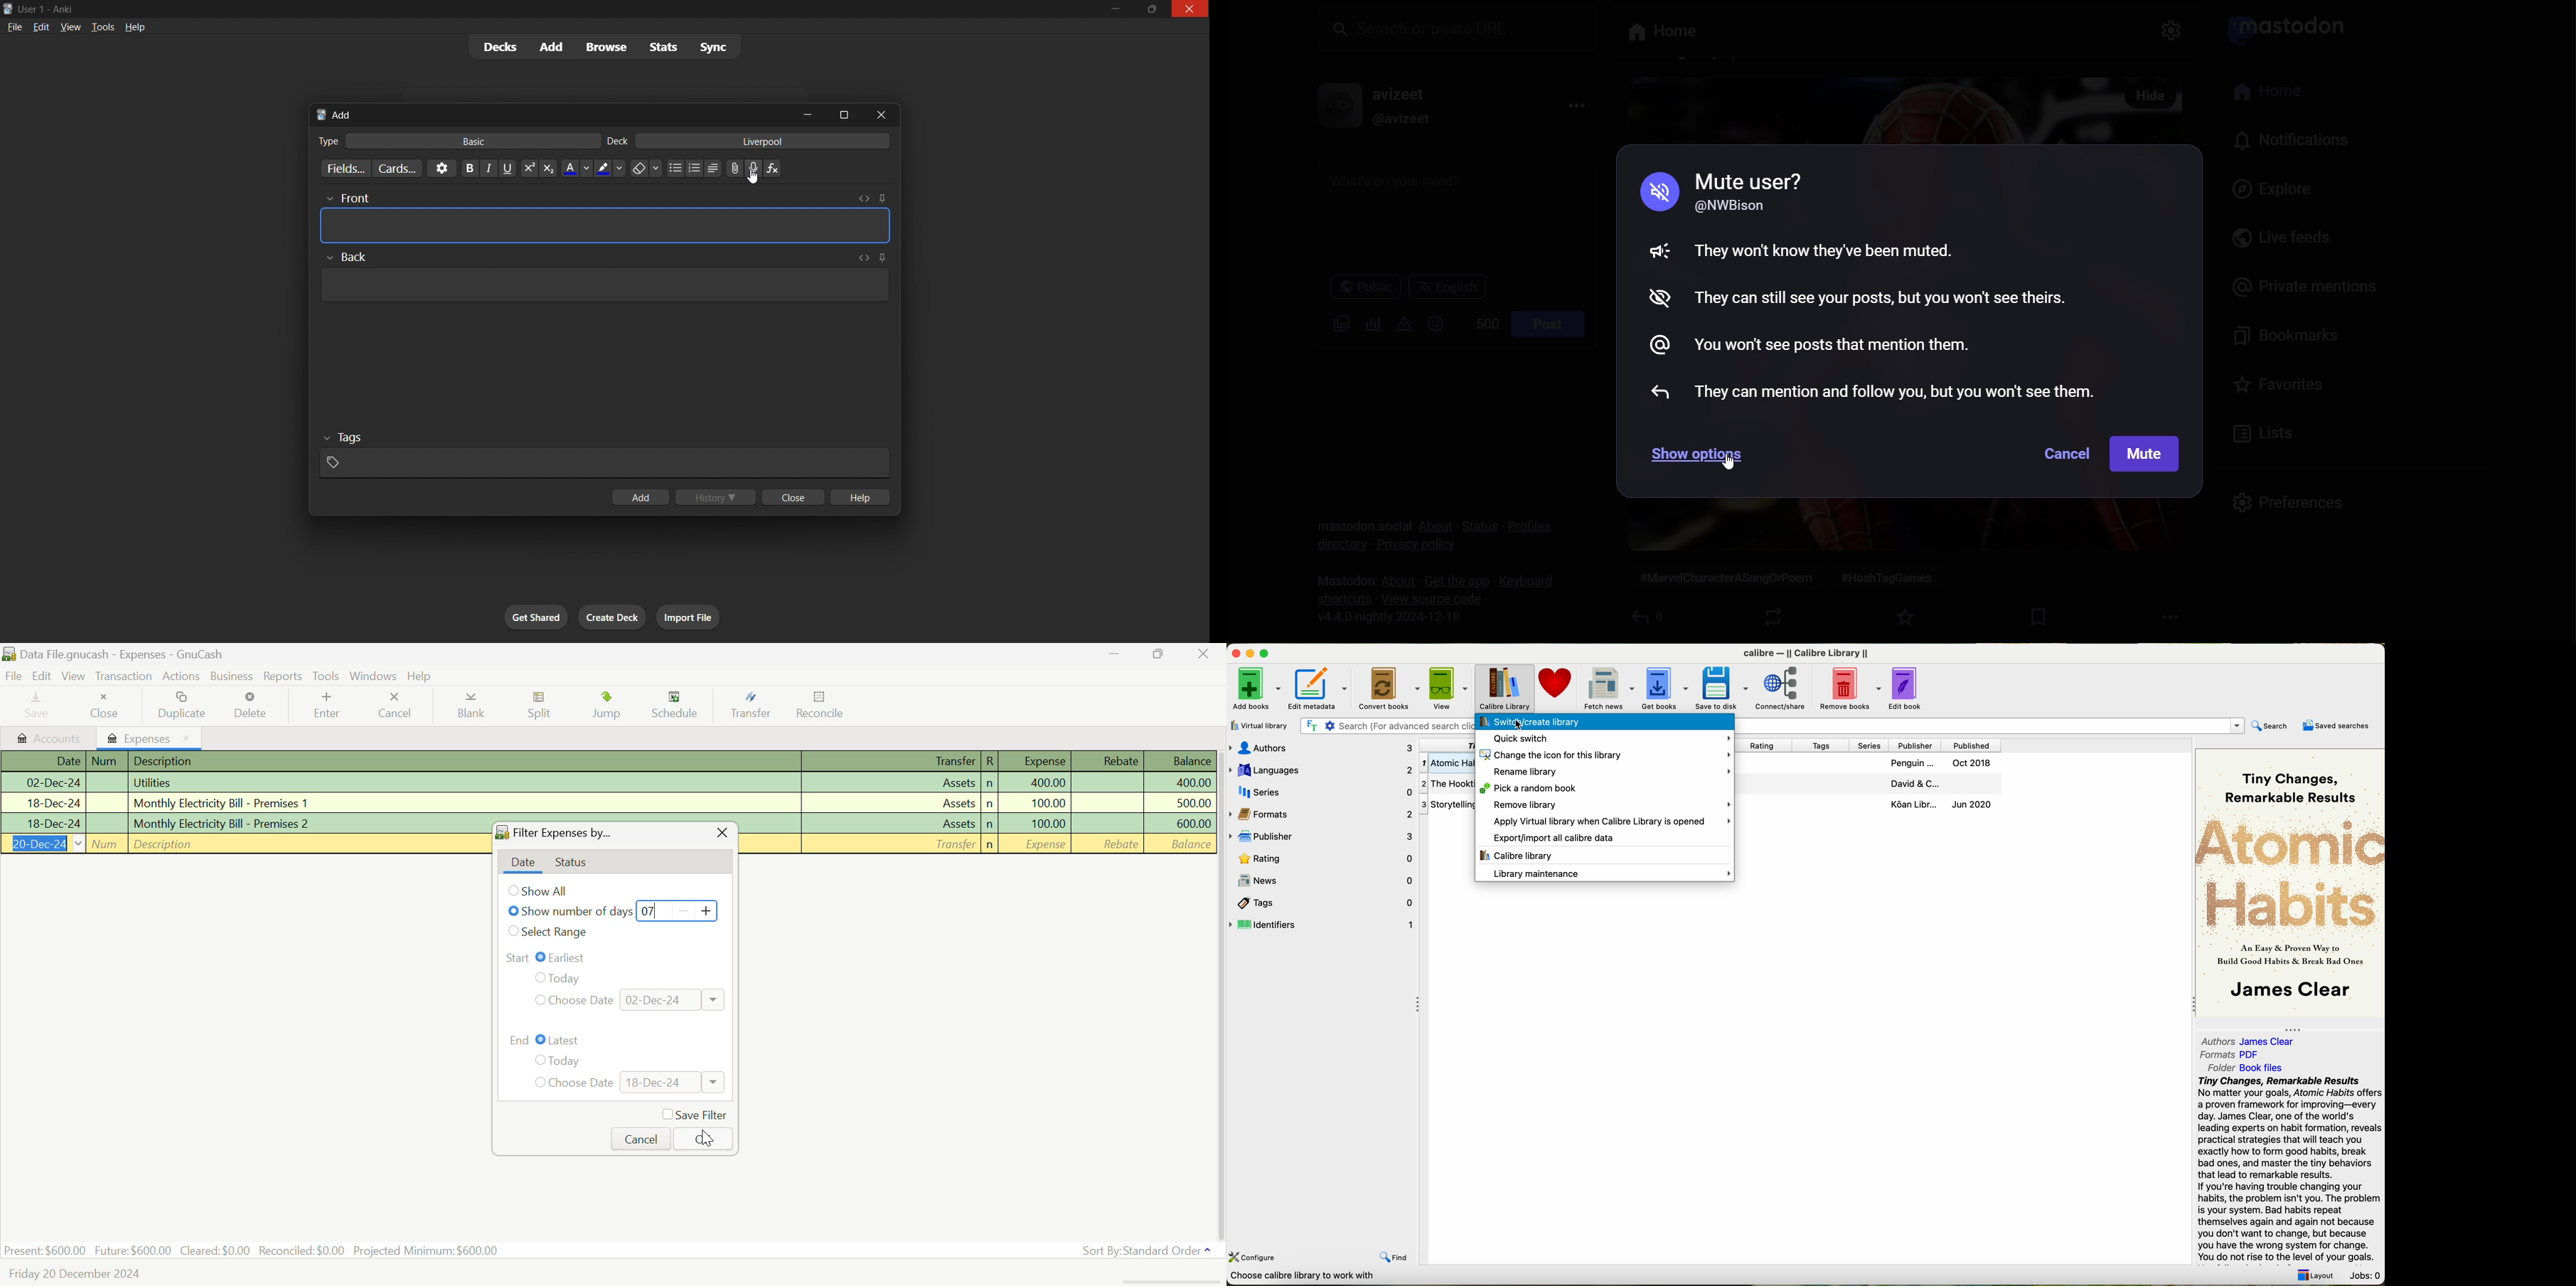 The width and height of the screenshot is (2576, 1288). What do you see at coordinates (49, 737) in the screenshot?
I see `Accounts tab` at bounding box center [49, 737].